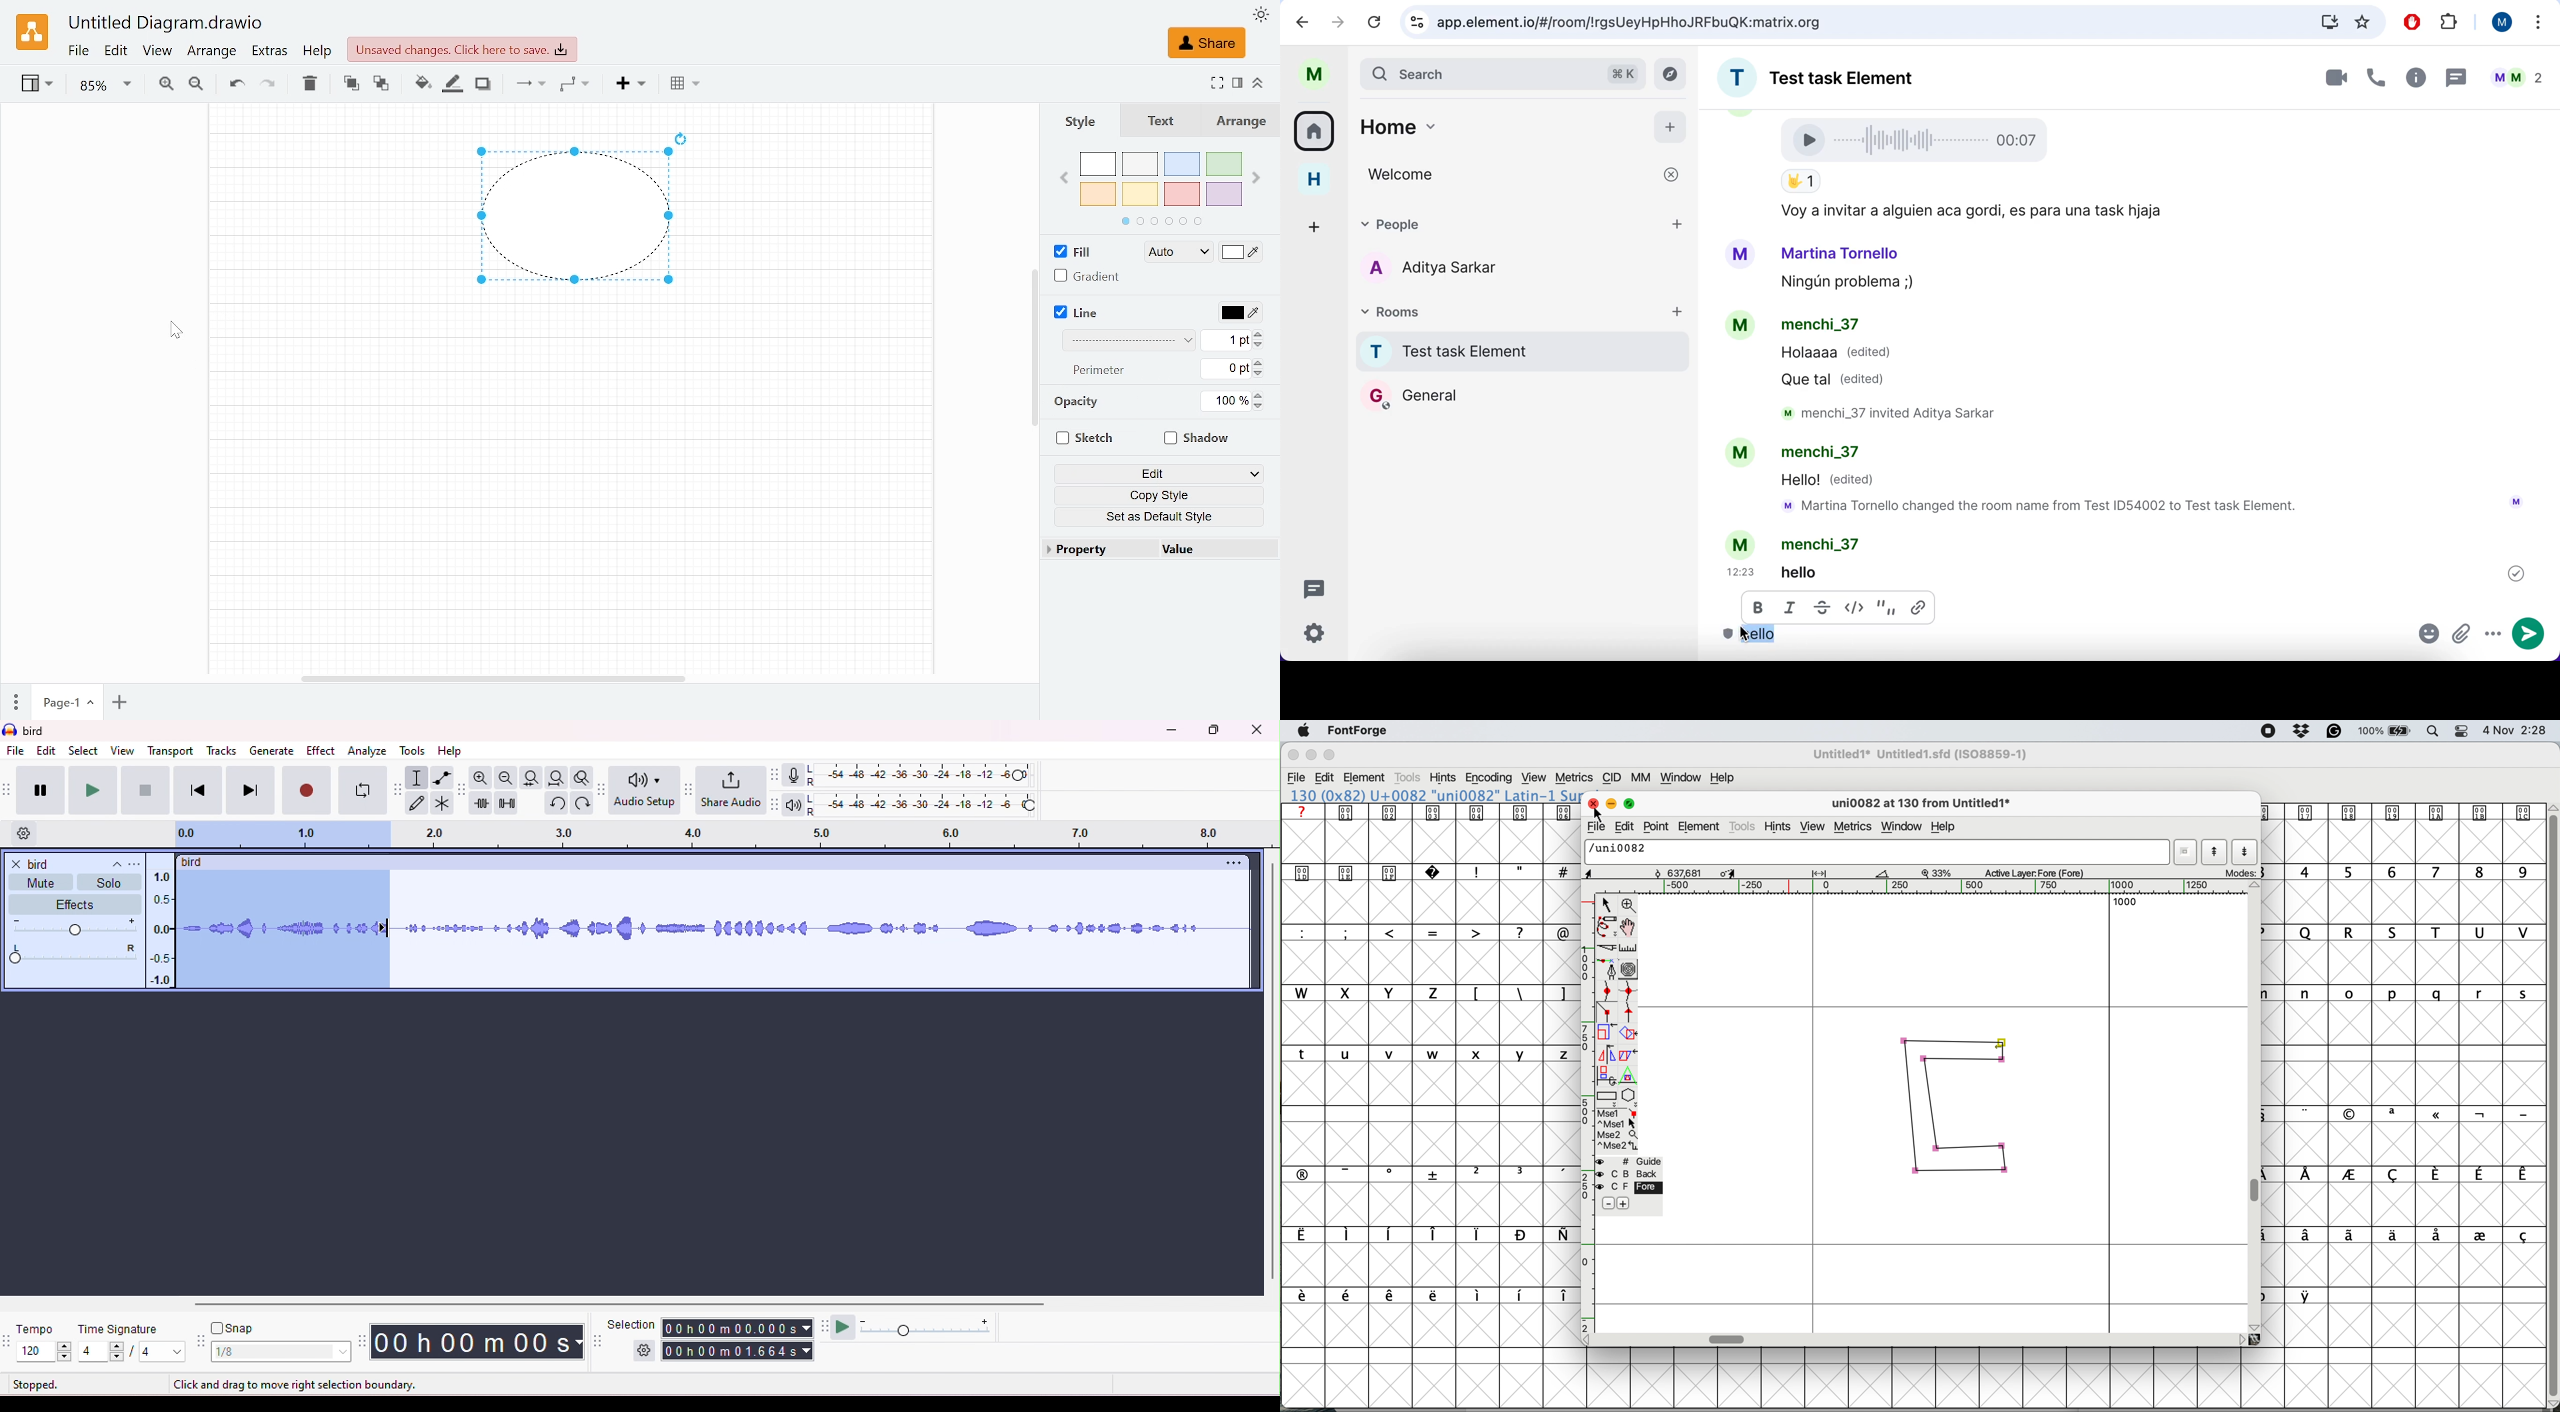 The image size is (2576, 1428). I want to click on Increase opacity, so click(1259, 395).